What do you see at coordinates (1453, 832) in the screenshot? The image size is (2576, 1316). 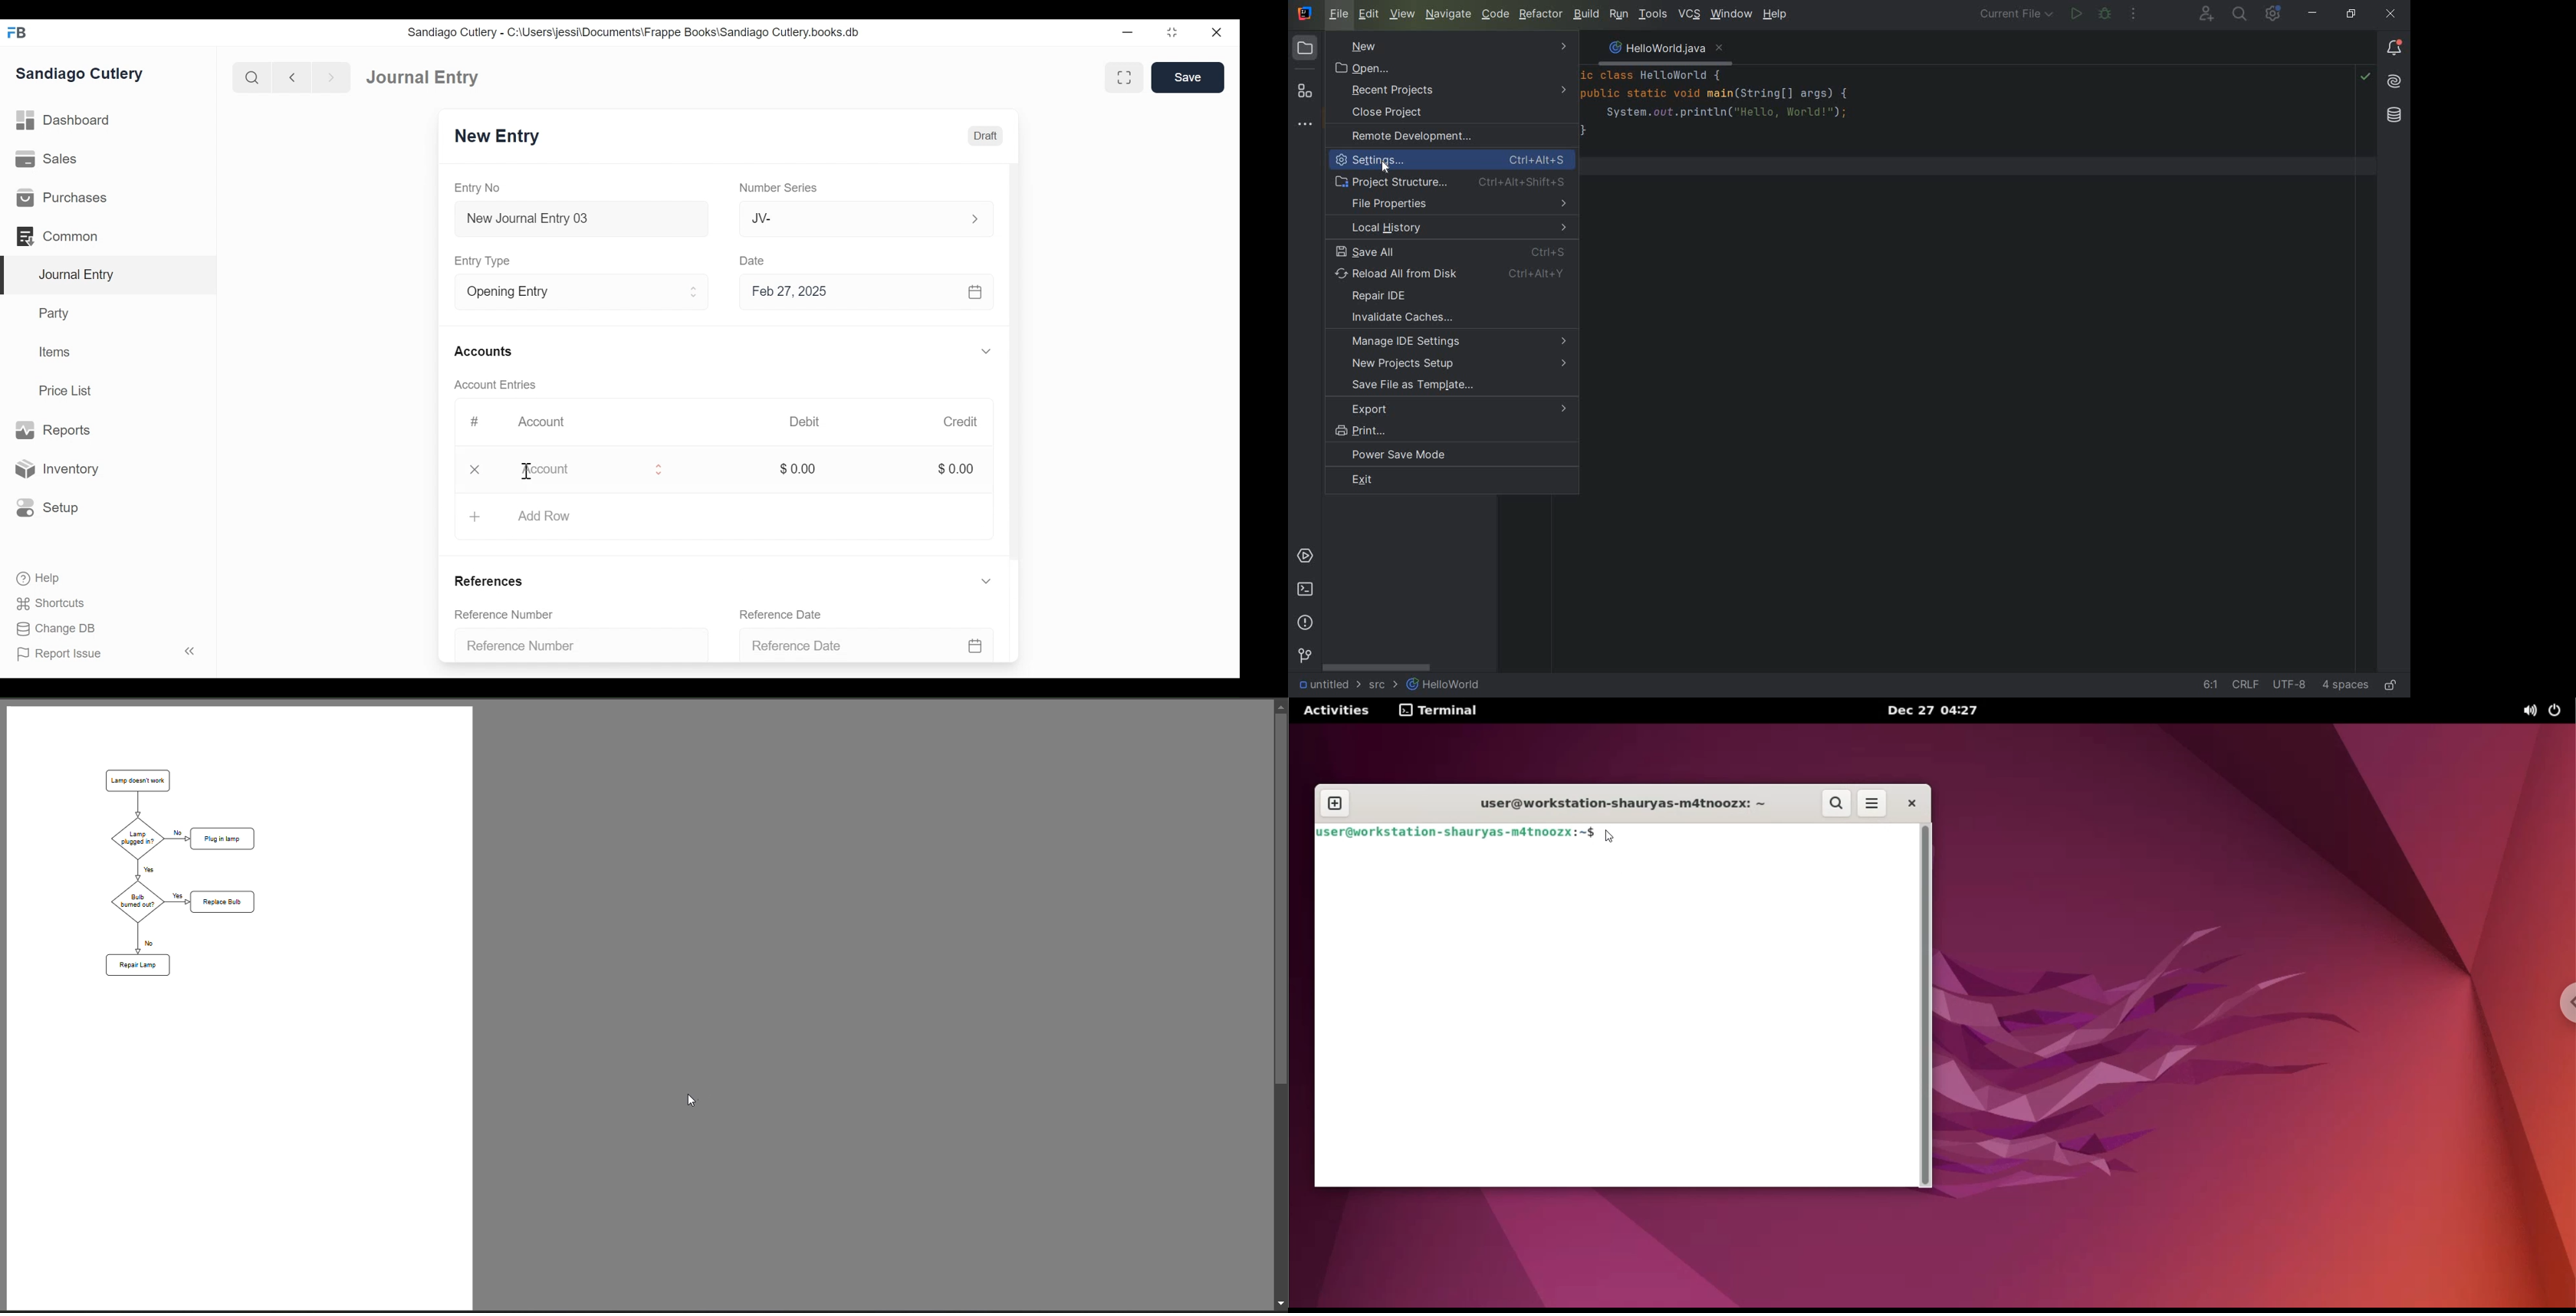 I see `user@workstation-shauryas-m4tnoozx:-$` at bounding box center [1453, 832].